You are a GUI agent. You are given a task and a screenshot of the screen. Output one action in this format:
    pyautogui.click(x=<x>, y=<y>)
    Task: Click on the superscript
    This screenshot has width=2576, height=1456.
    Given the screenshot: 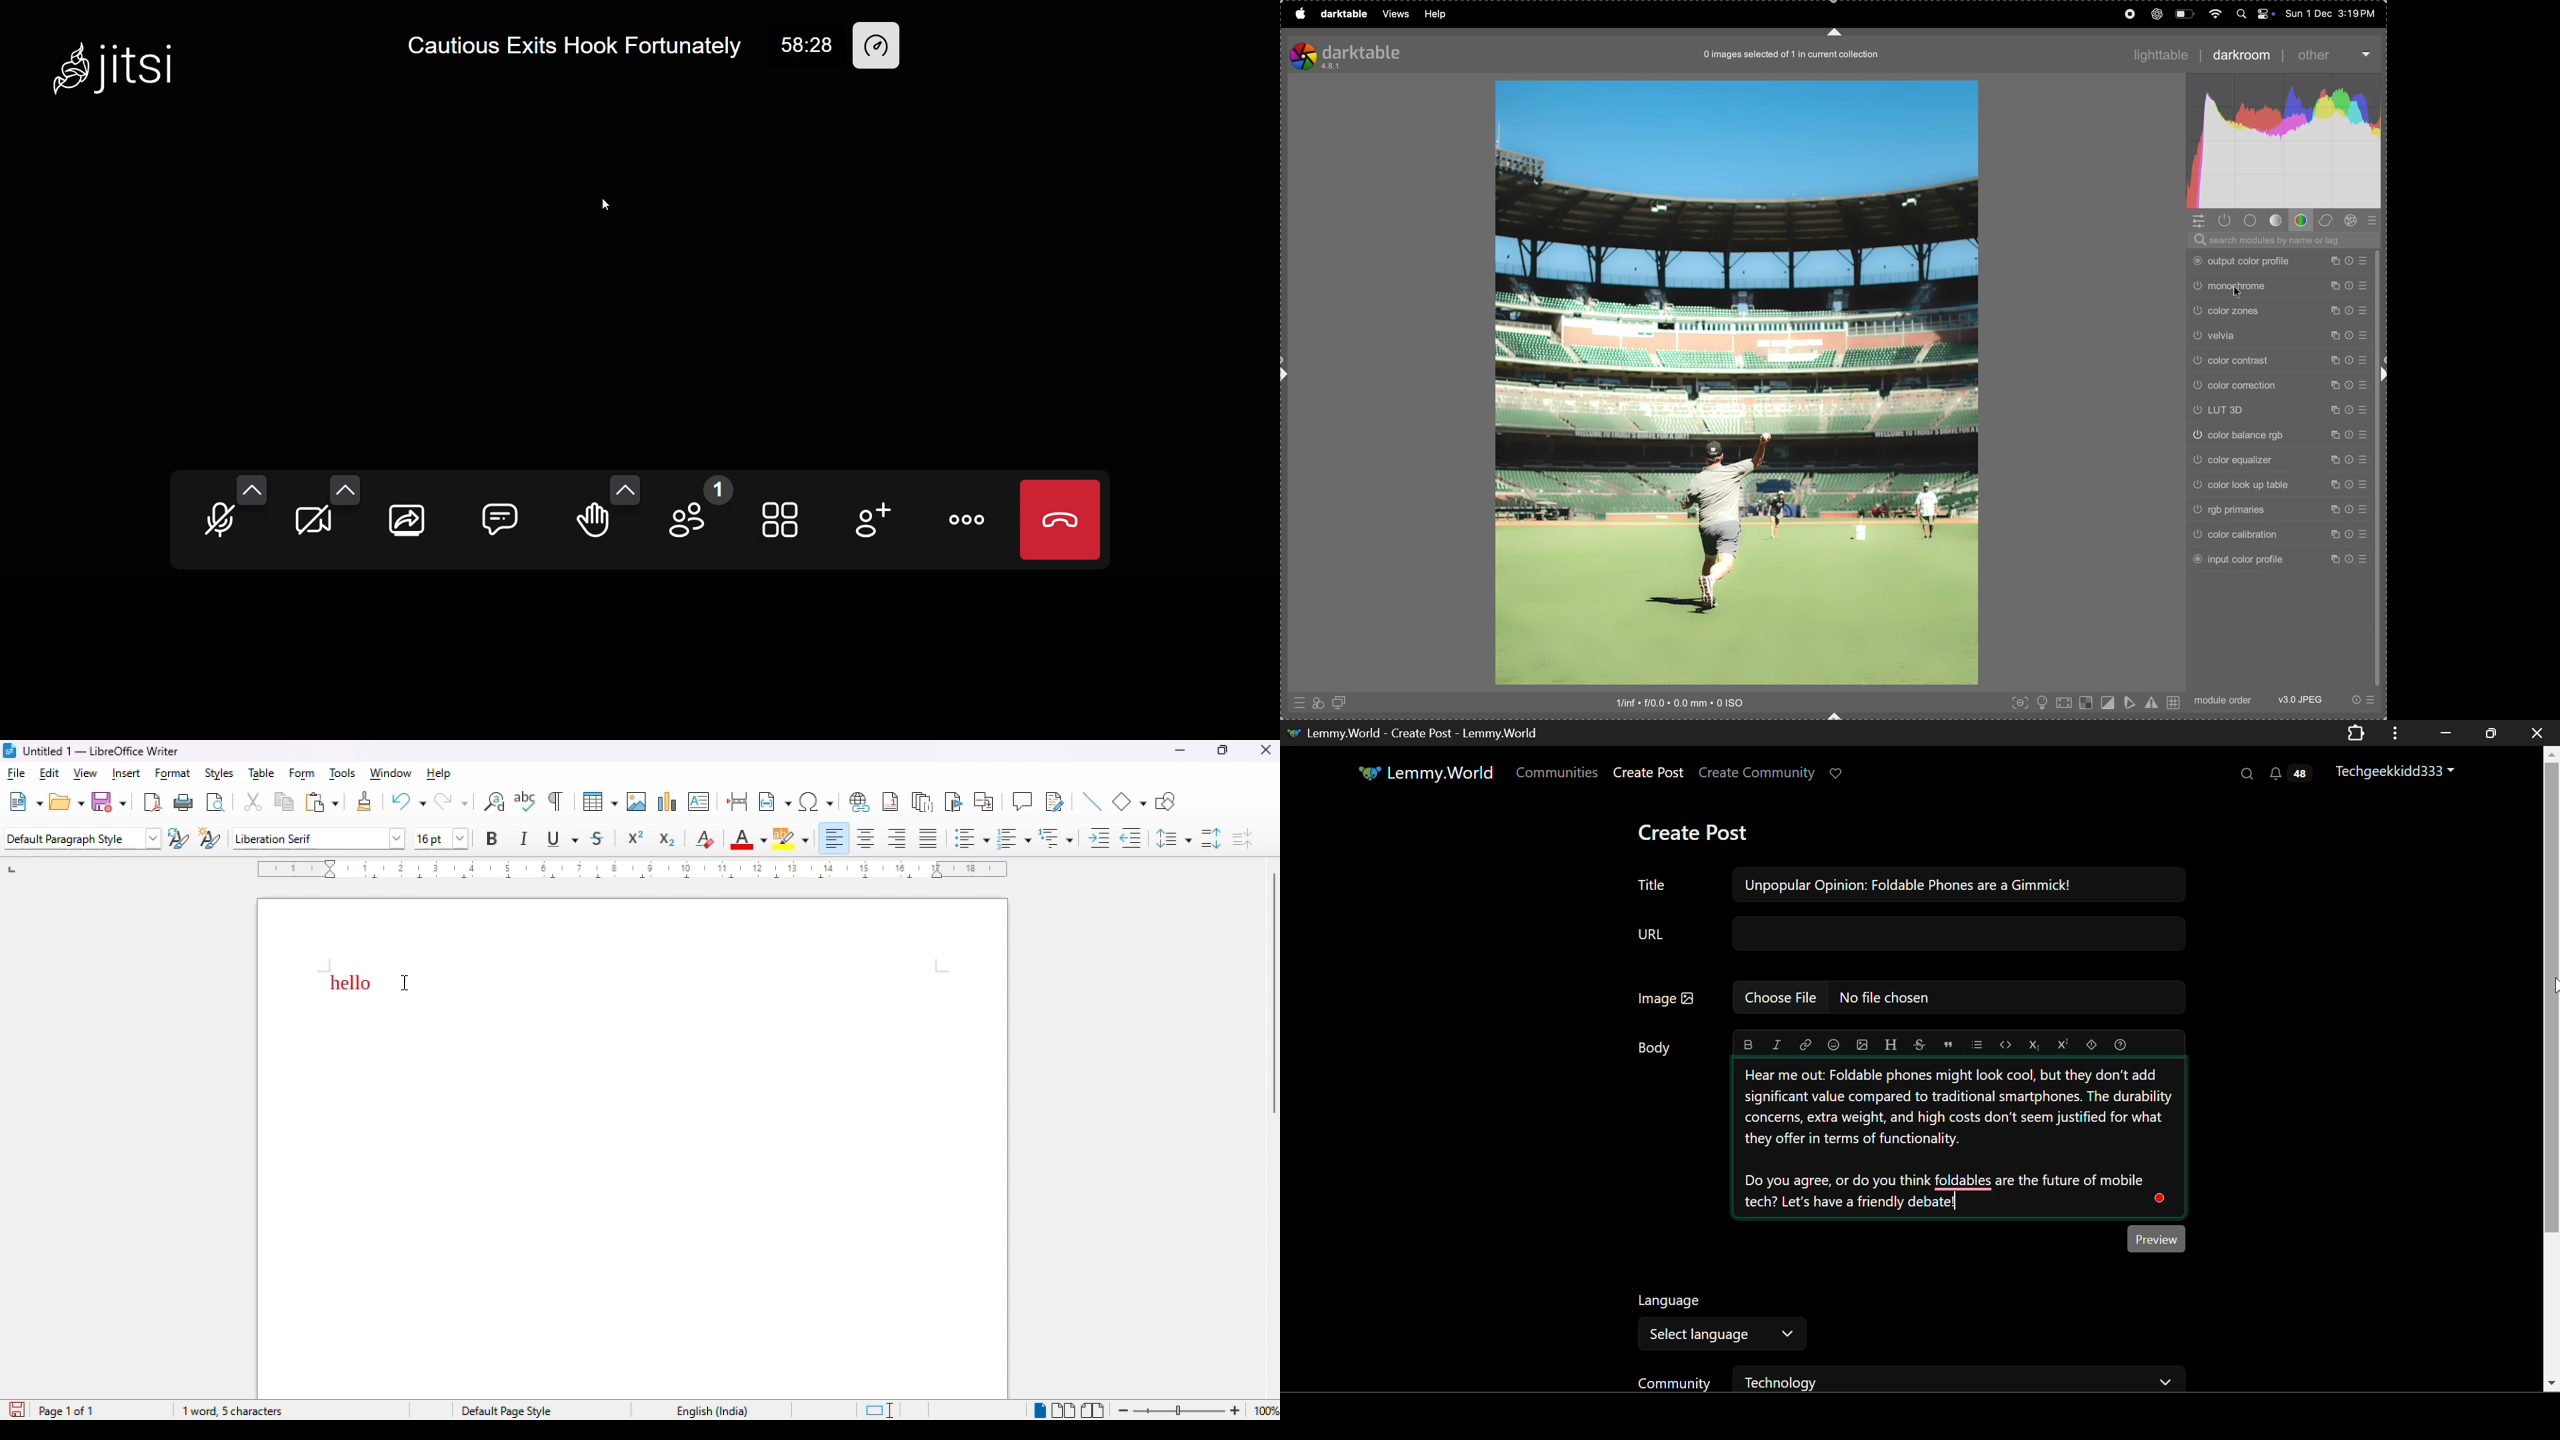 What is the action you would take?
    pyautogui.click(x=636, y=837)
    